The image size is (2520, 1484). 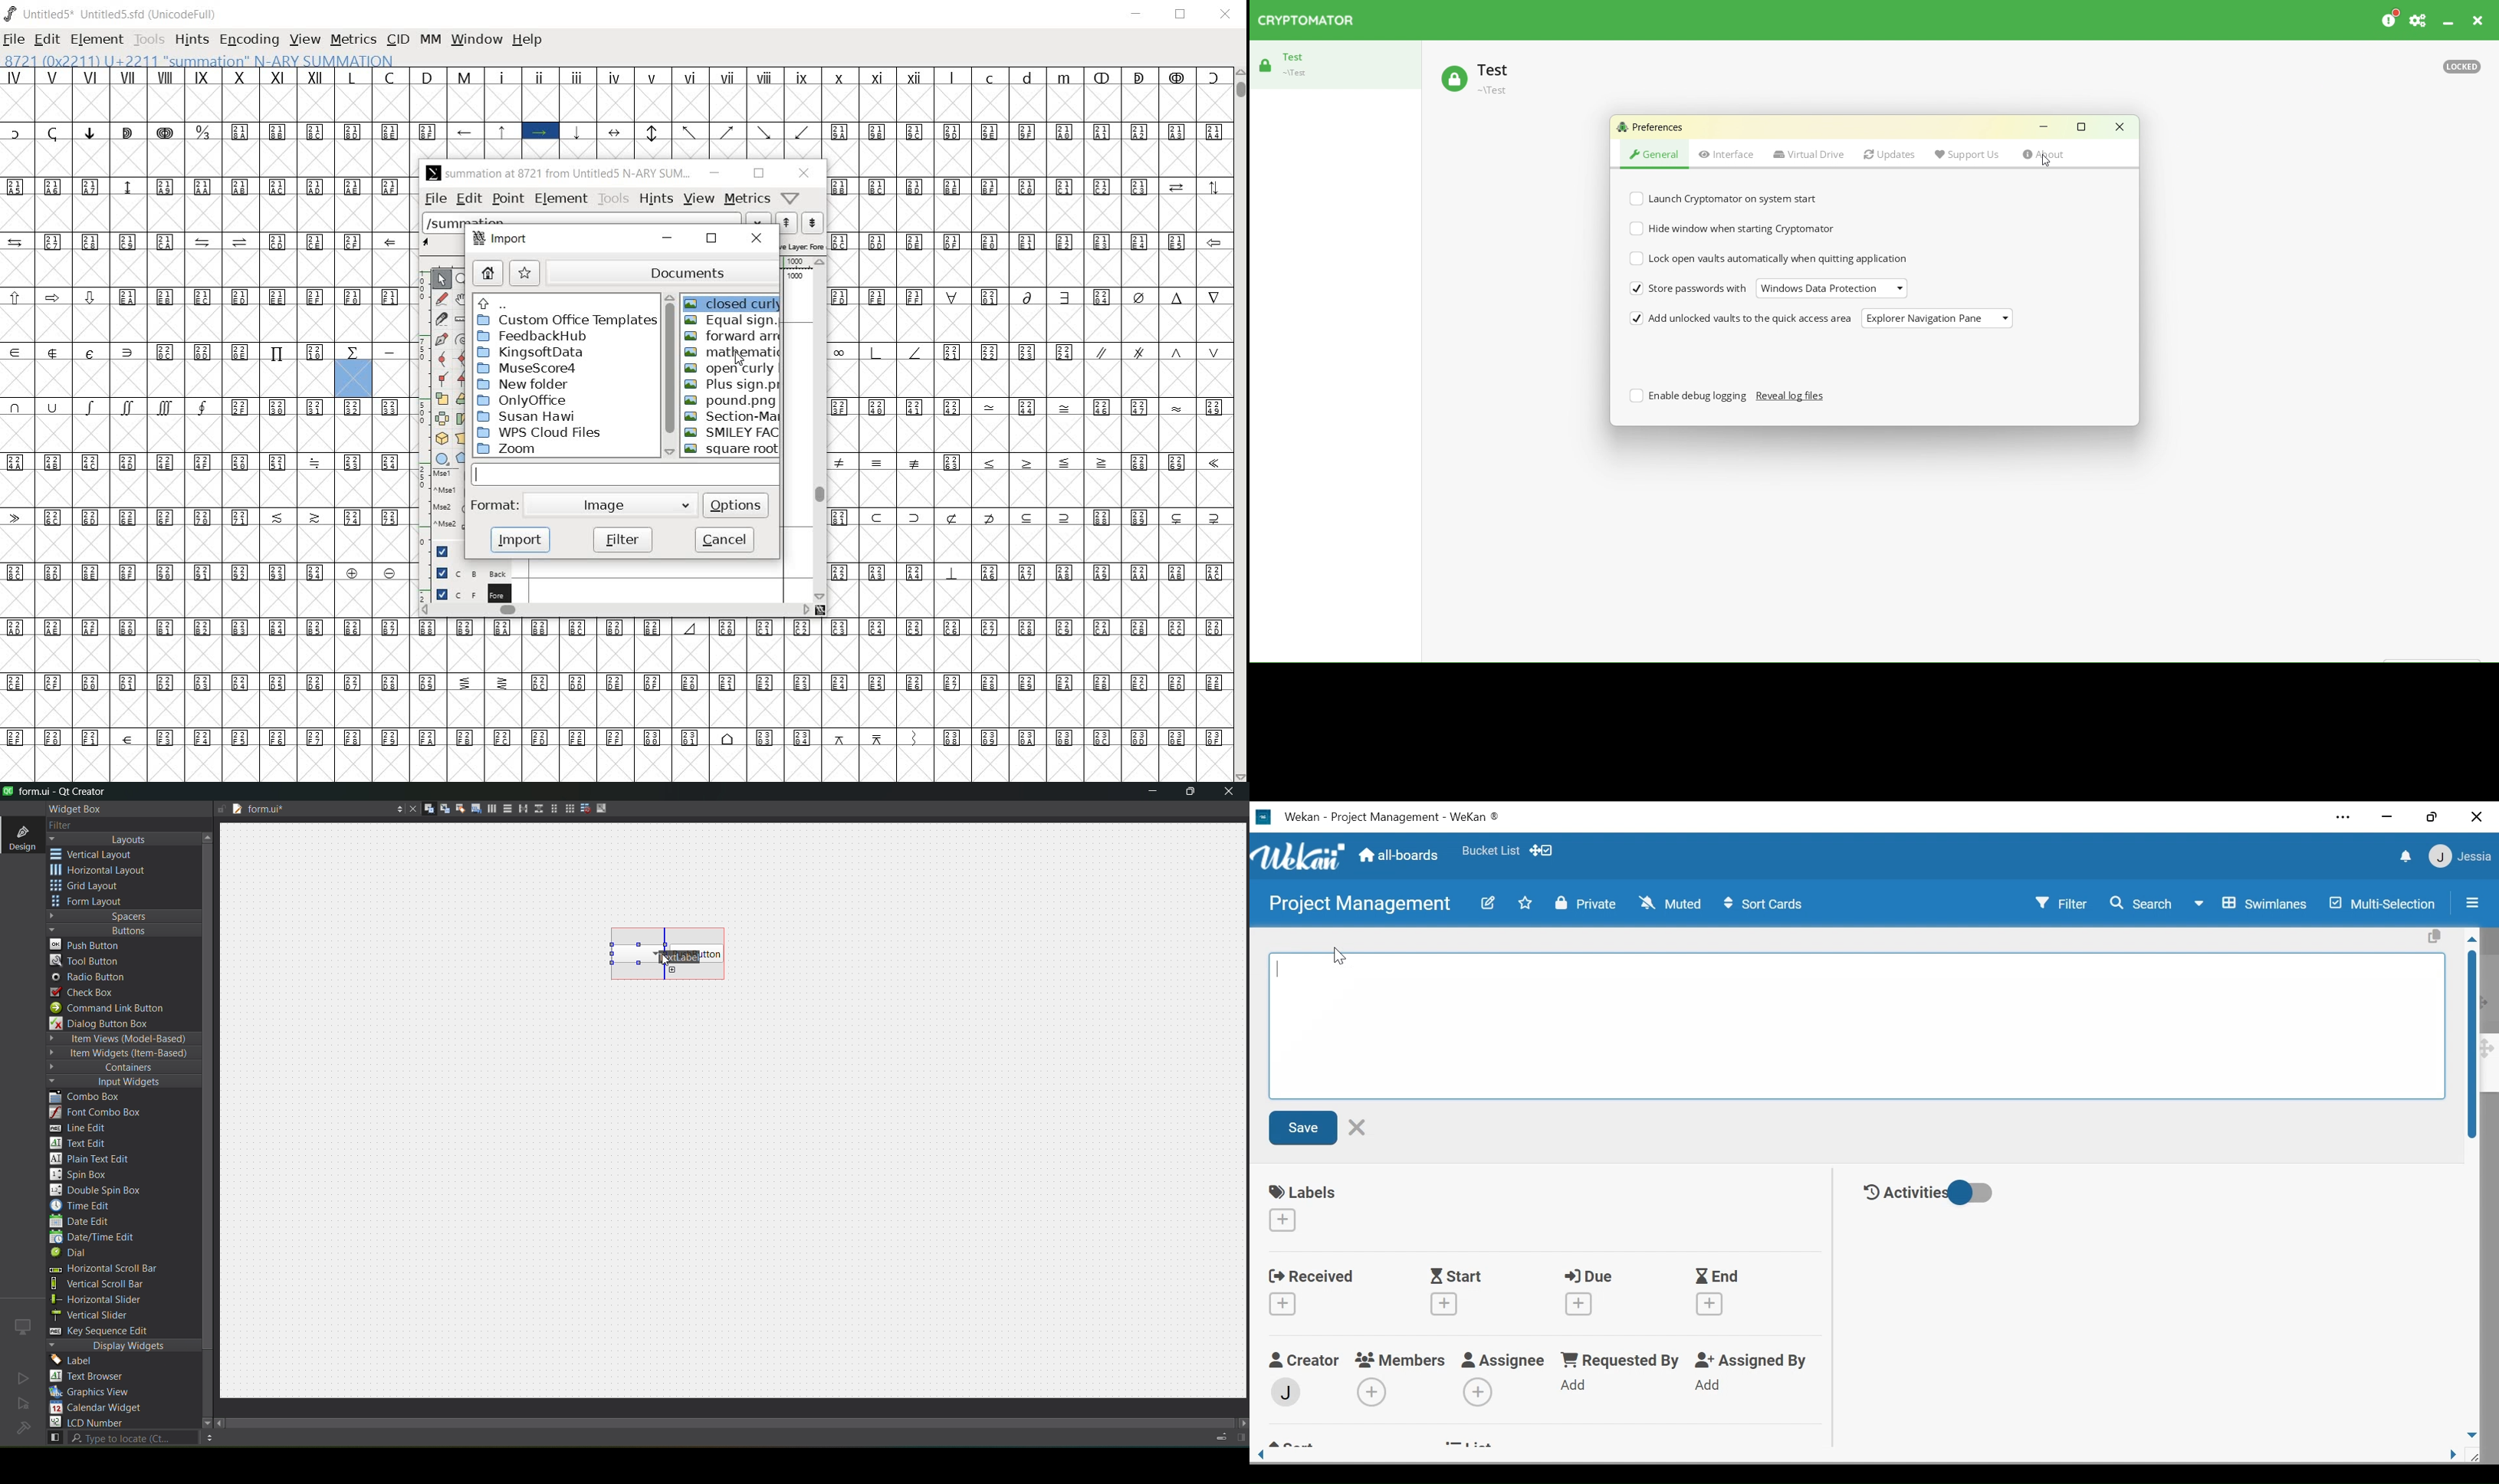 I want to click on polygon or star, so click(x=463, y=457).